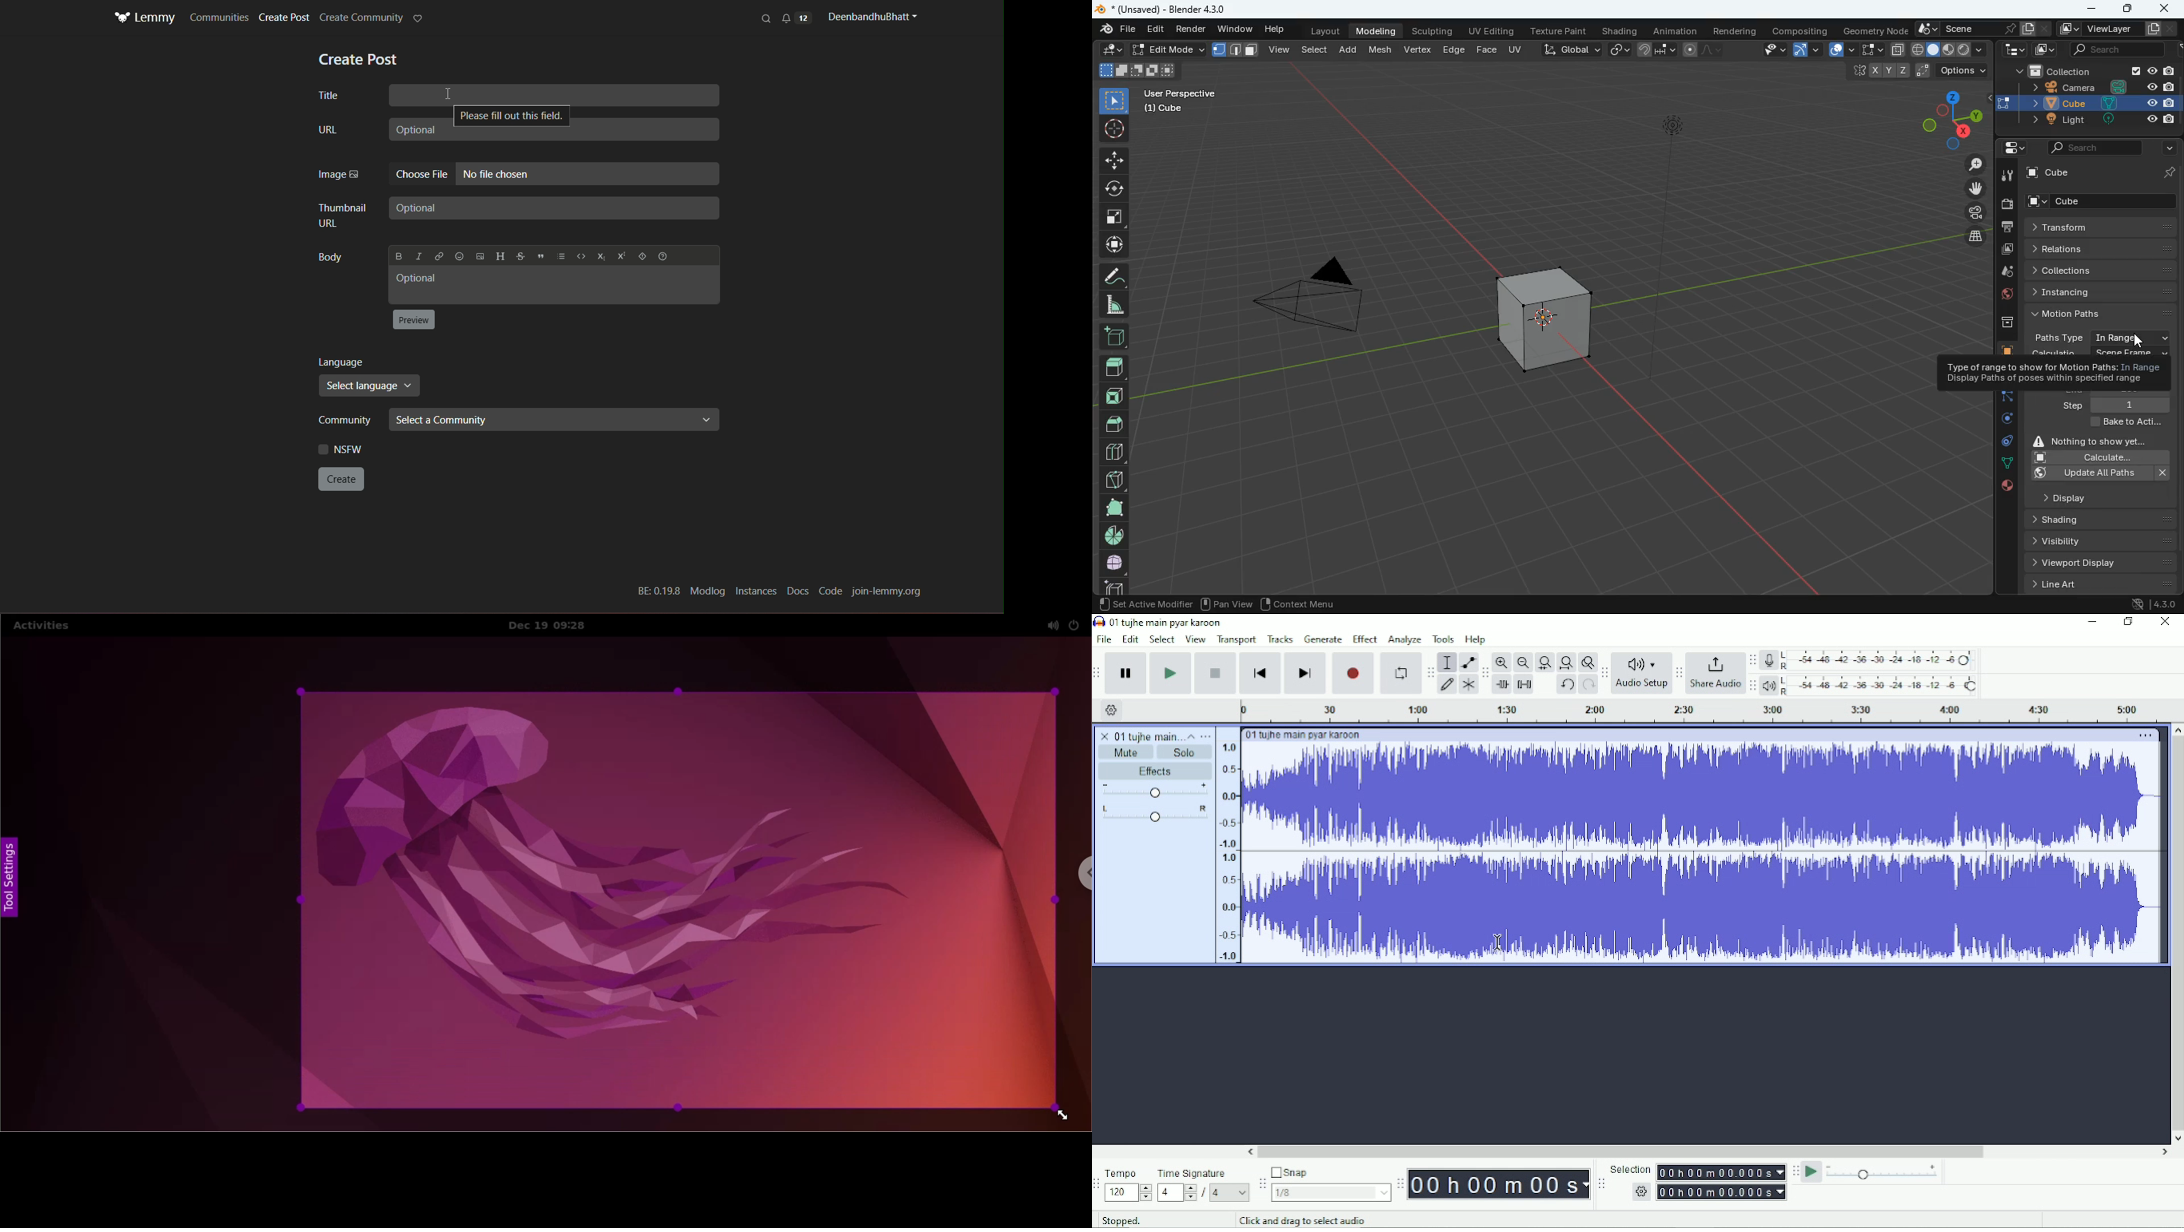 Image resolution: width=2184 pixels, height=1232 pixels. Describe the element at coordinates (1736, 31) in the screenshot. I see `rendering` at that location.